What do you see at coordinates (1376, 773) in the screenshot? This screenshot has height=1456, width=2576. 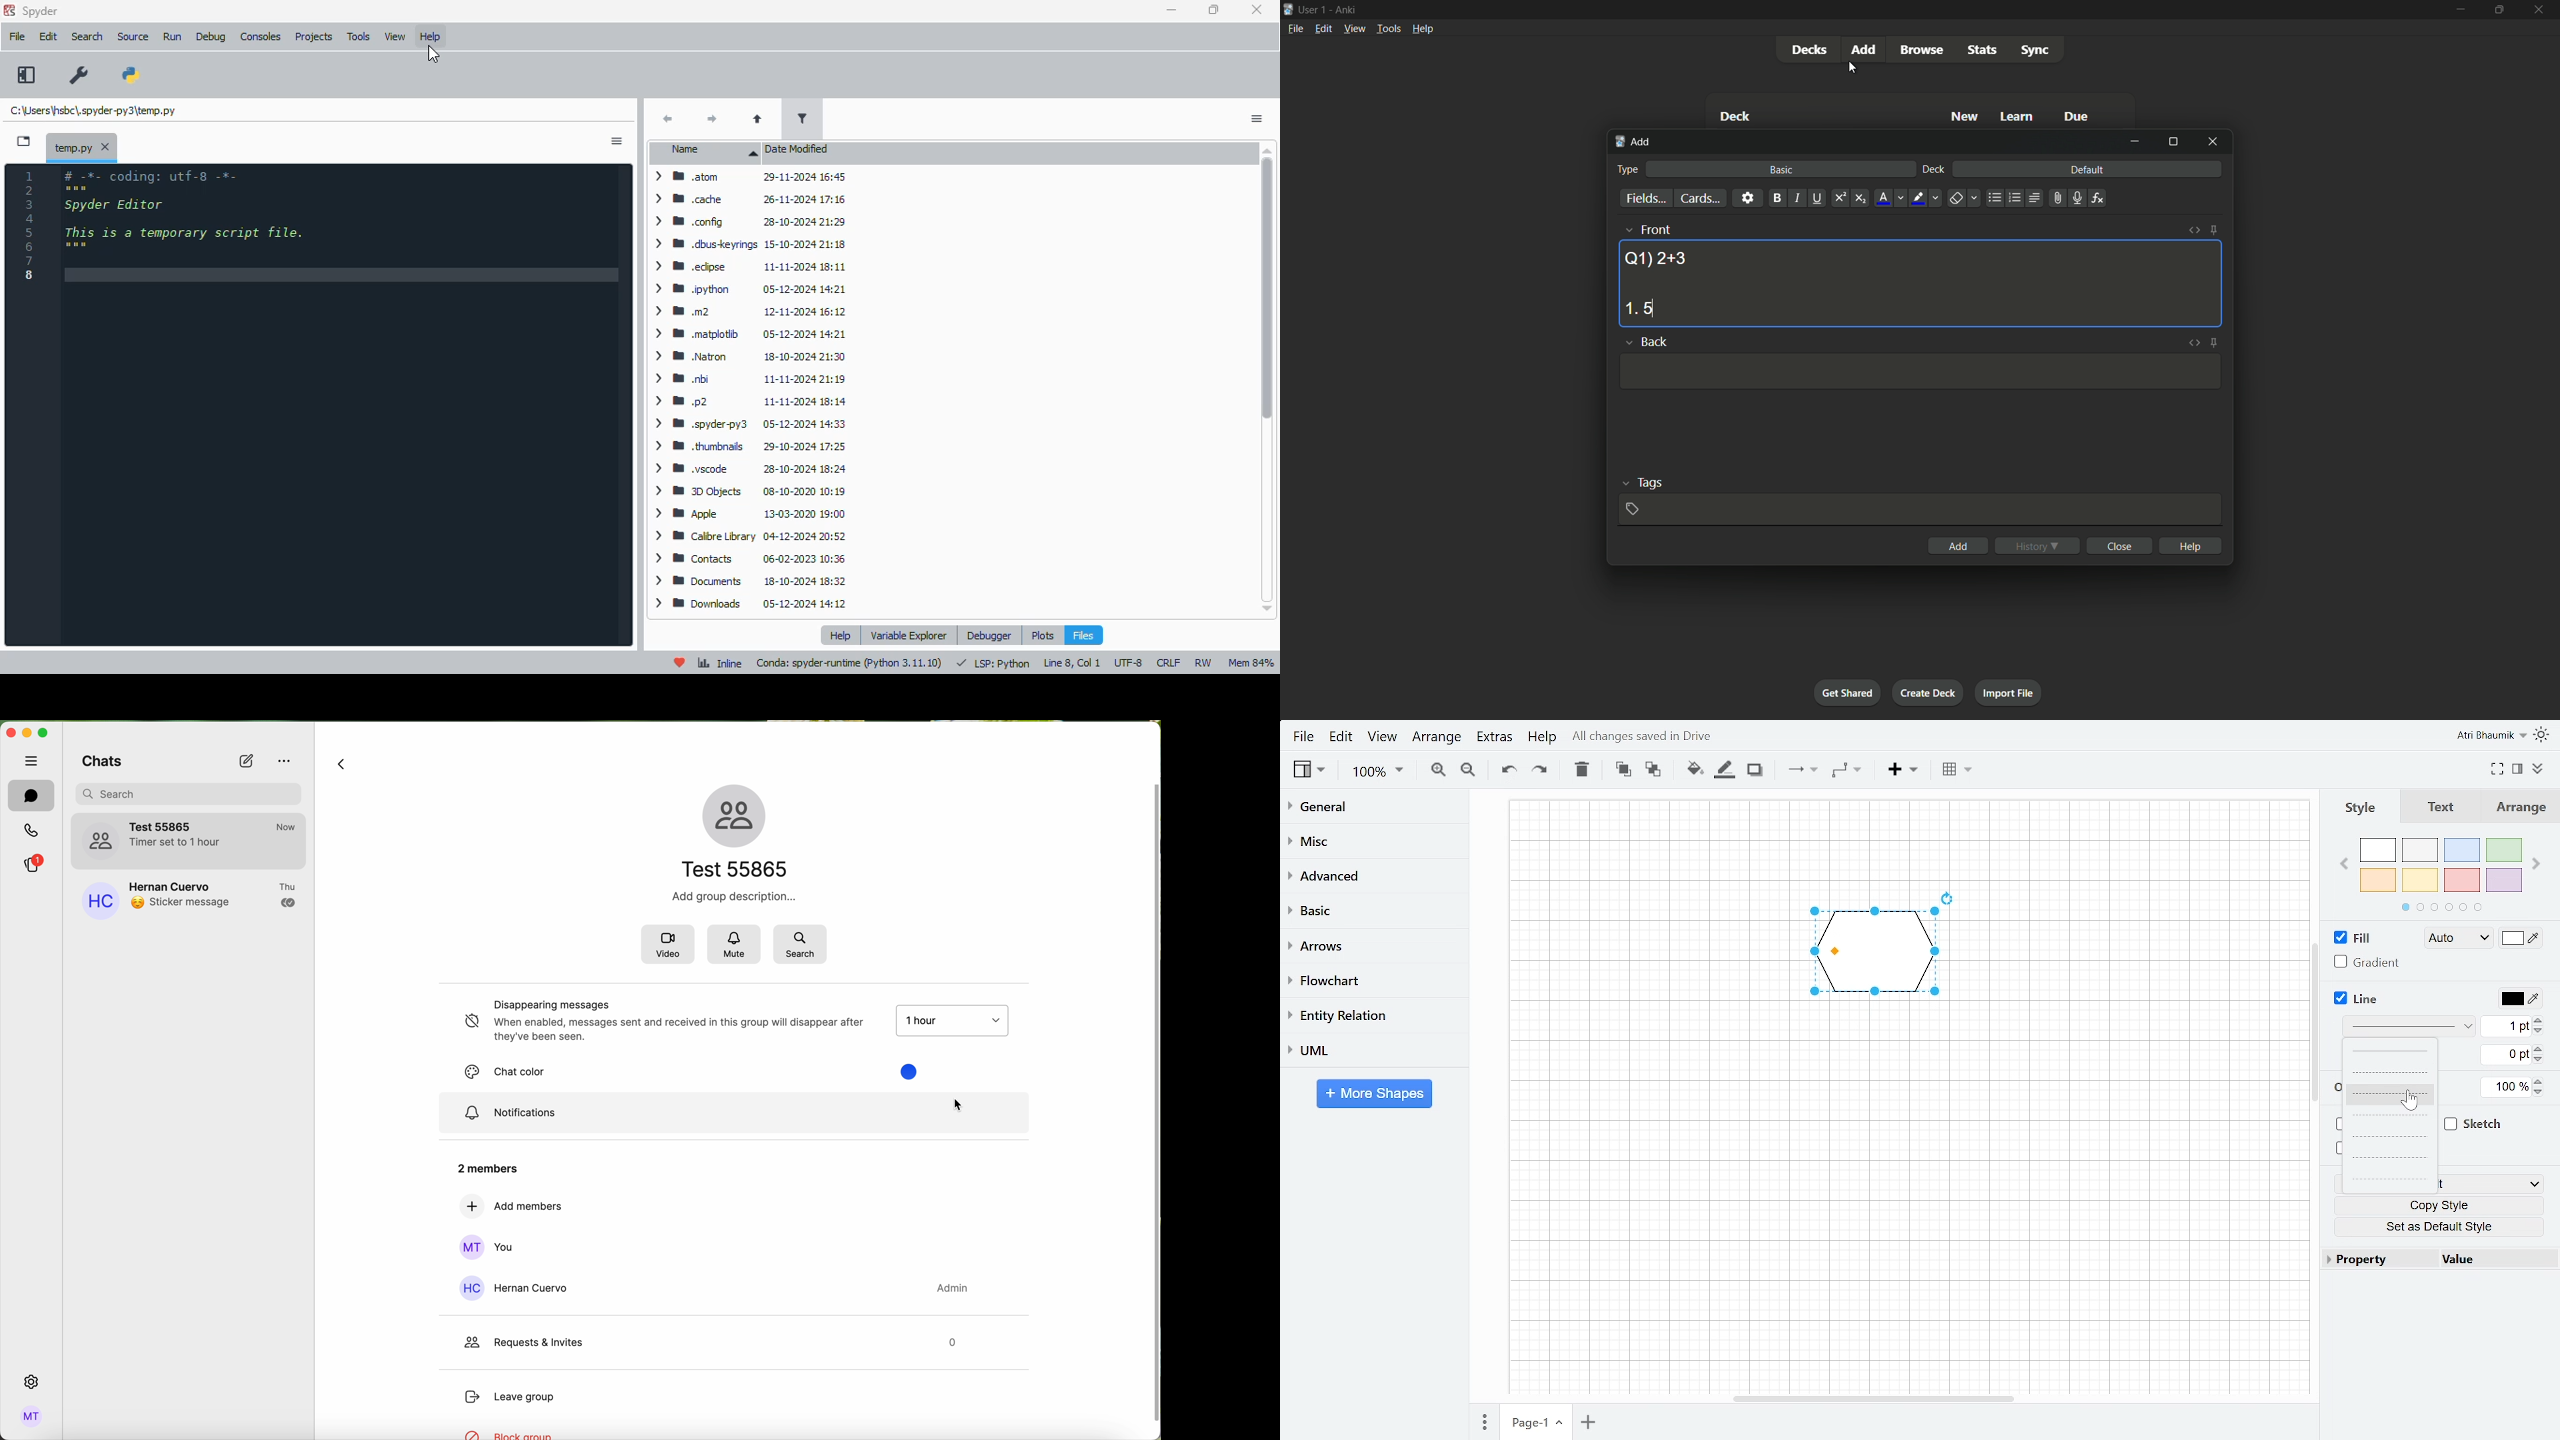 I see `Zoom` at bounding box center [1376, 773].